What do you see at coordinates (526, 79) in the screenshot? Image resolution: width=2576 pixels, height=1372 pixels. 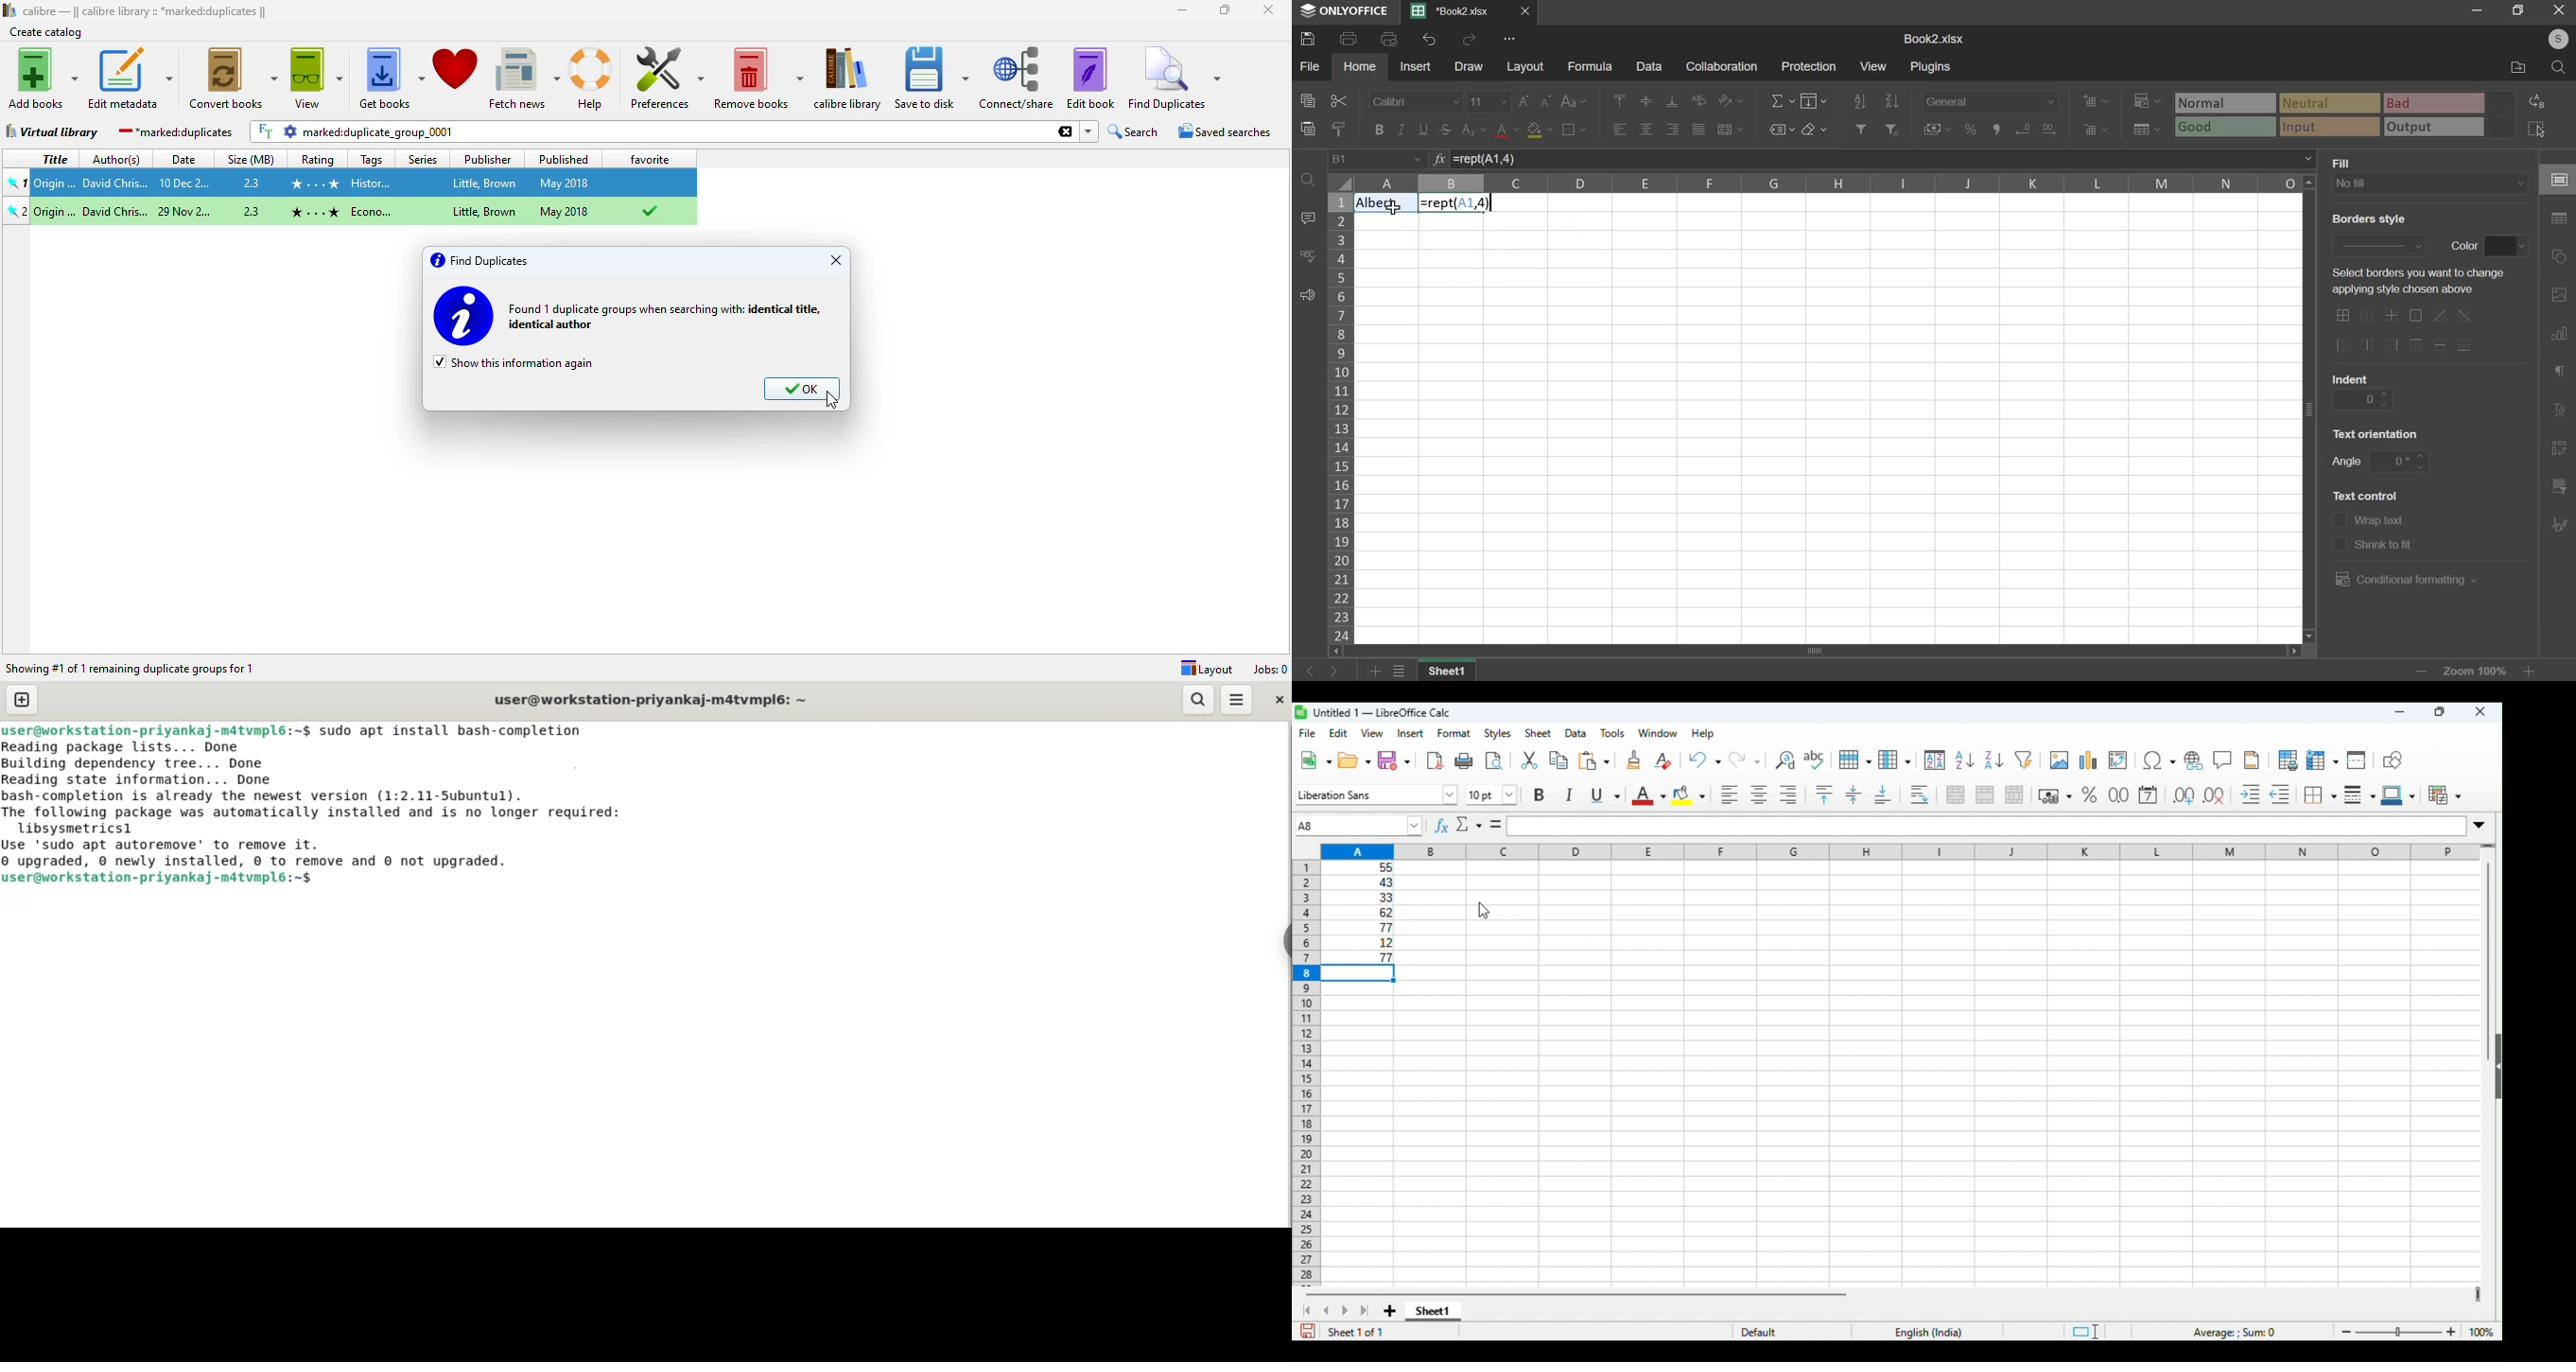 I see `fetch news` at bounding box center [526, 79].